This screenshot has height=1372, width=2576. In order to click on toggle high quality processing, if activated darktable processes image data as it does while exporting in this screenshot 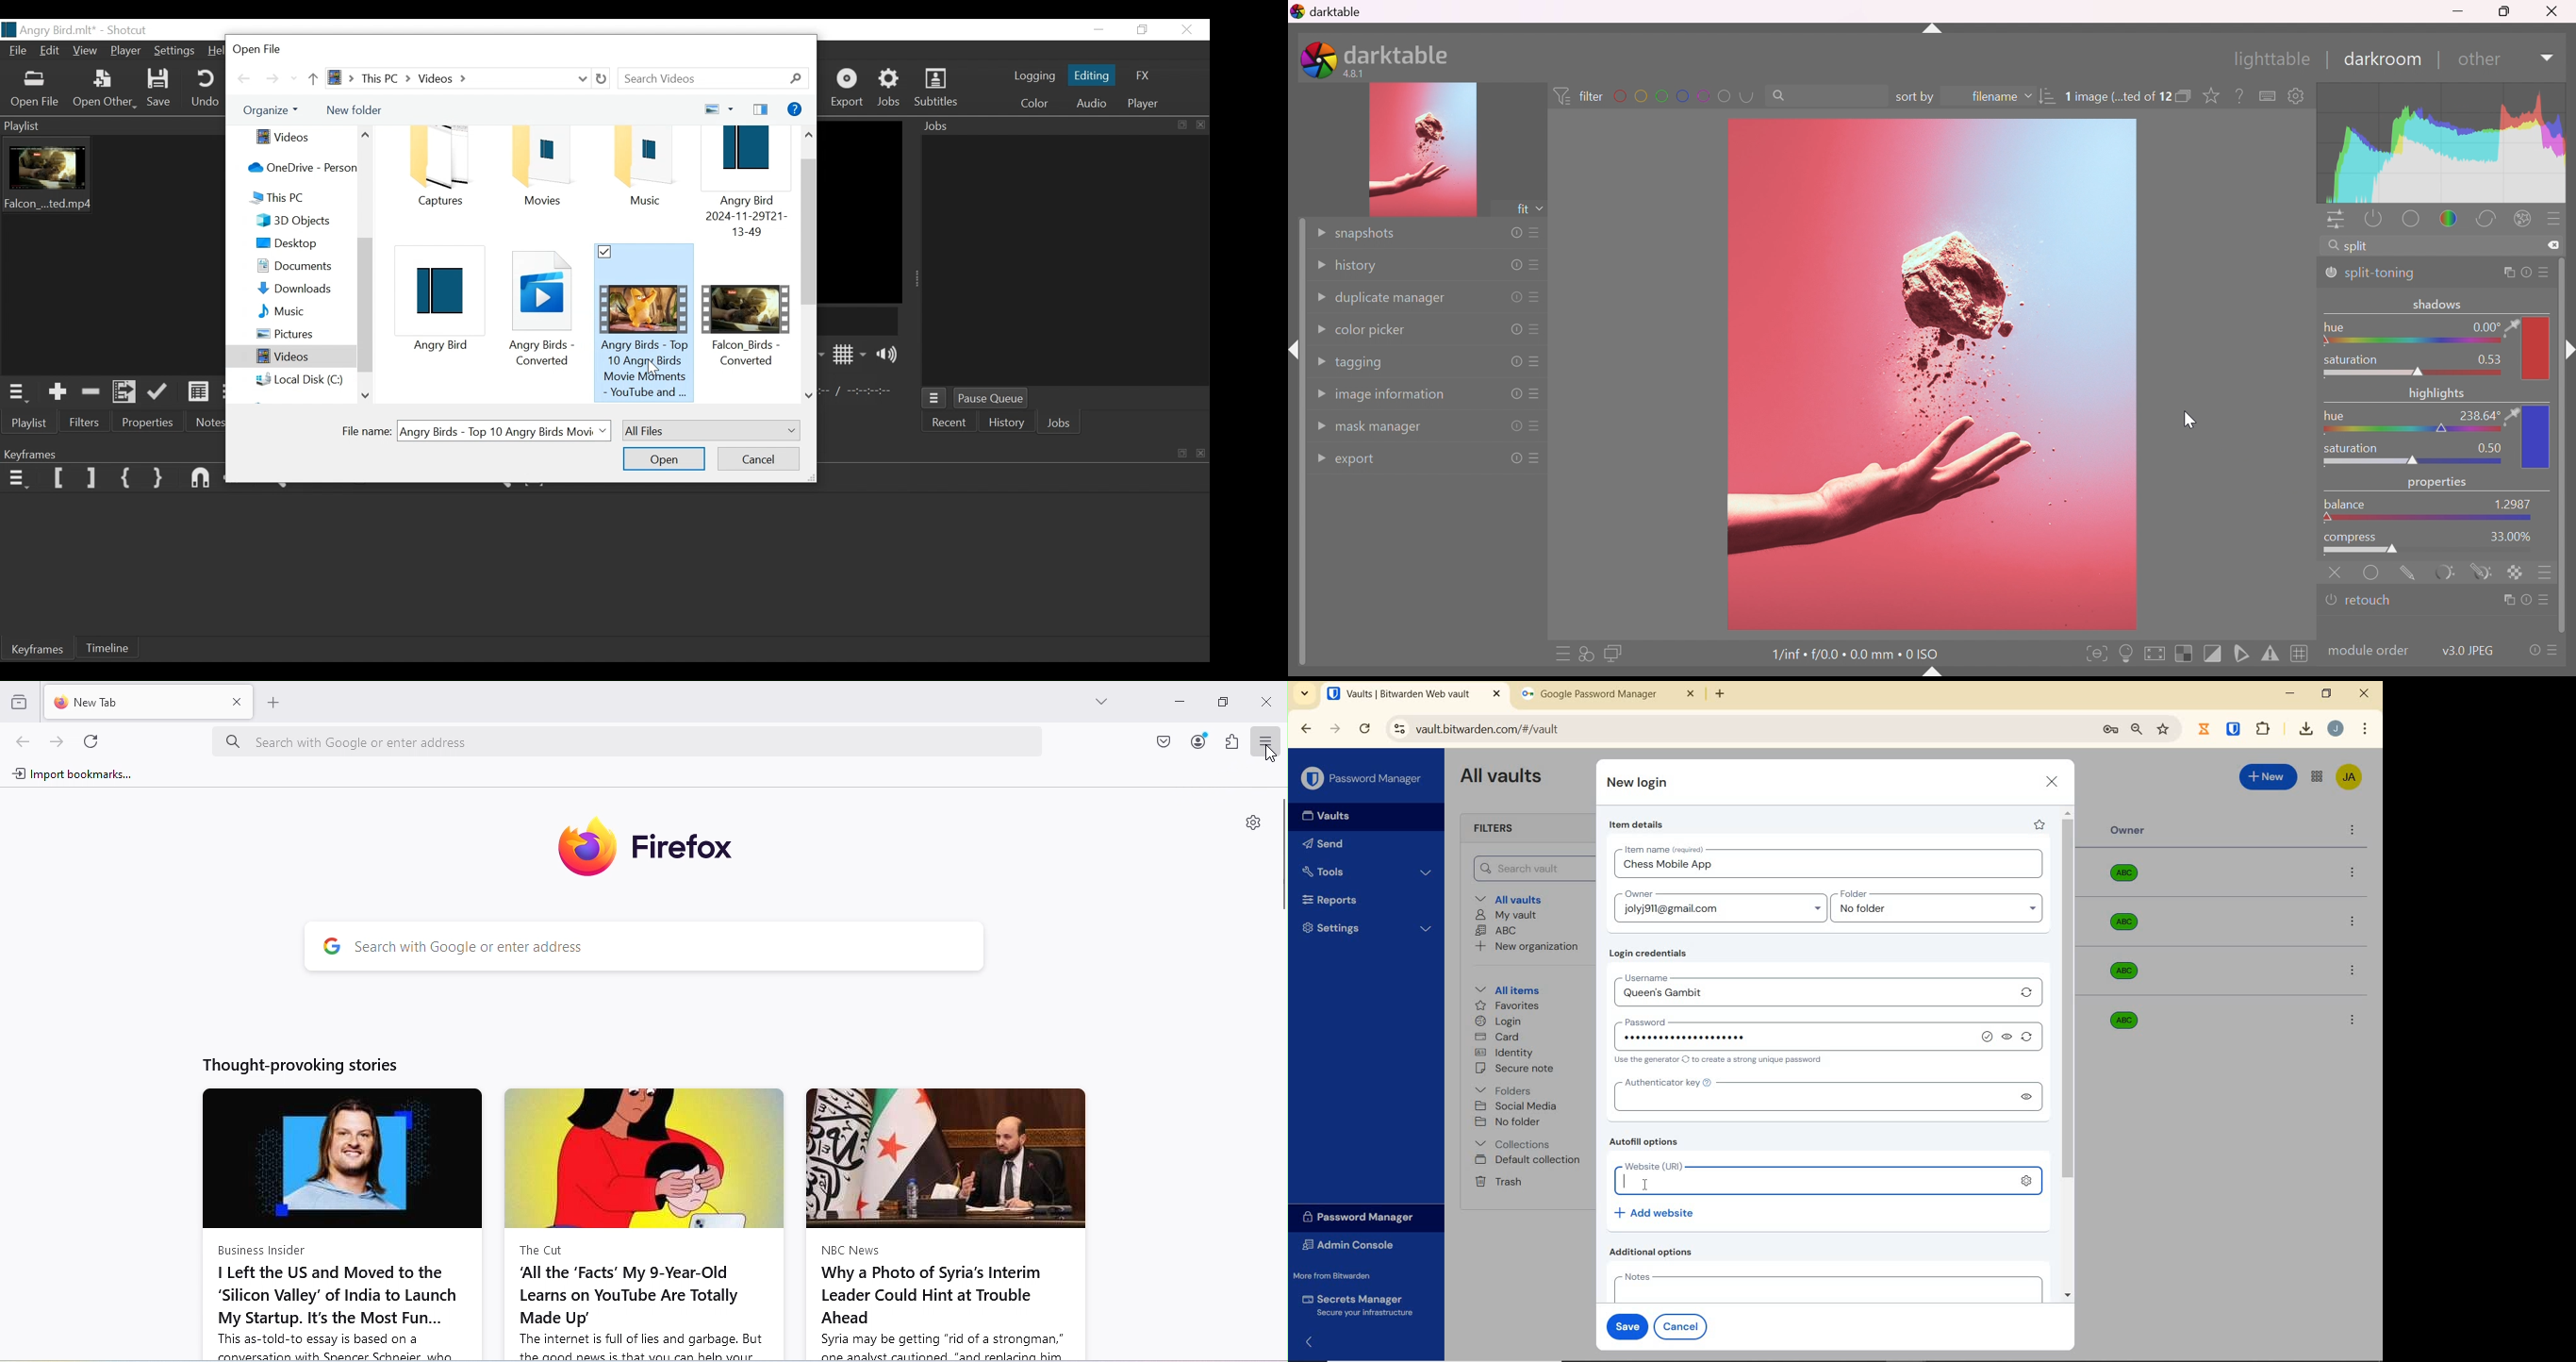, I will do `click(2156, 654)`.